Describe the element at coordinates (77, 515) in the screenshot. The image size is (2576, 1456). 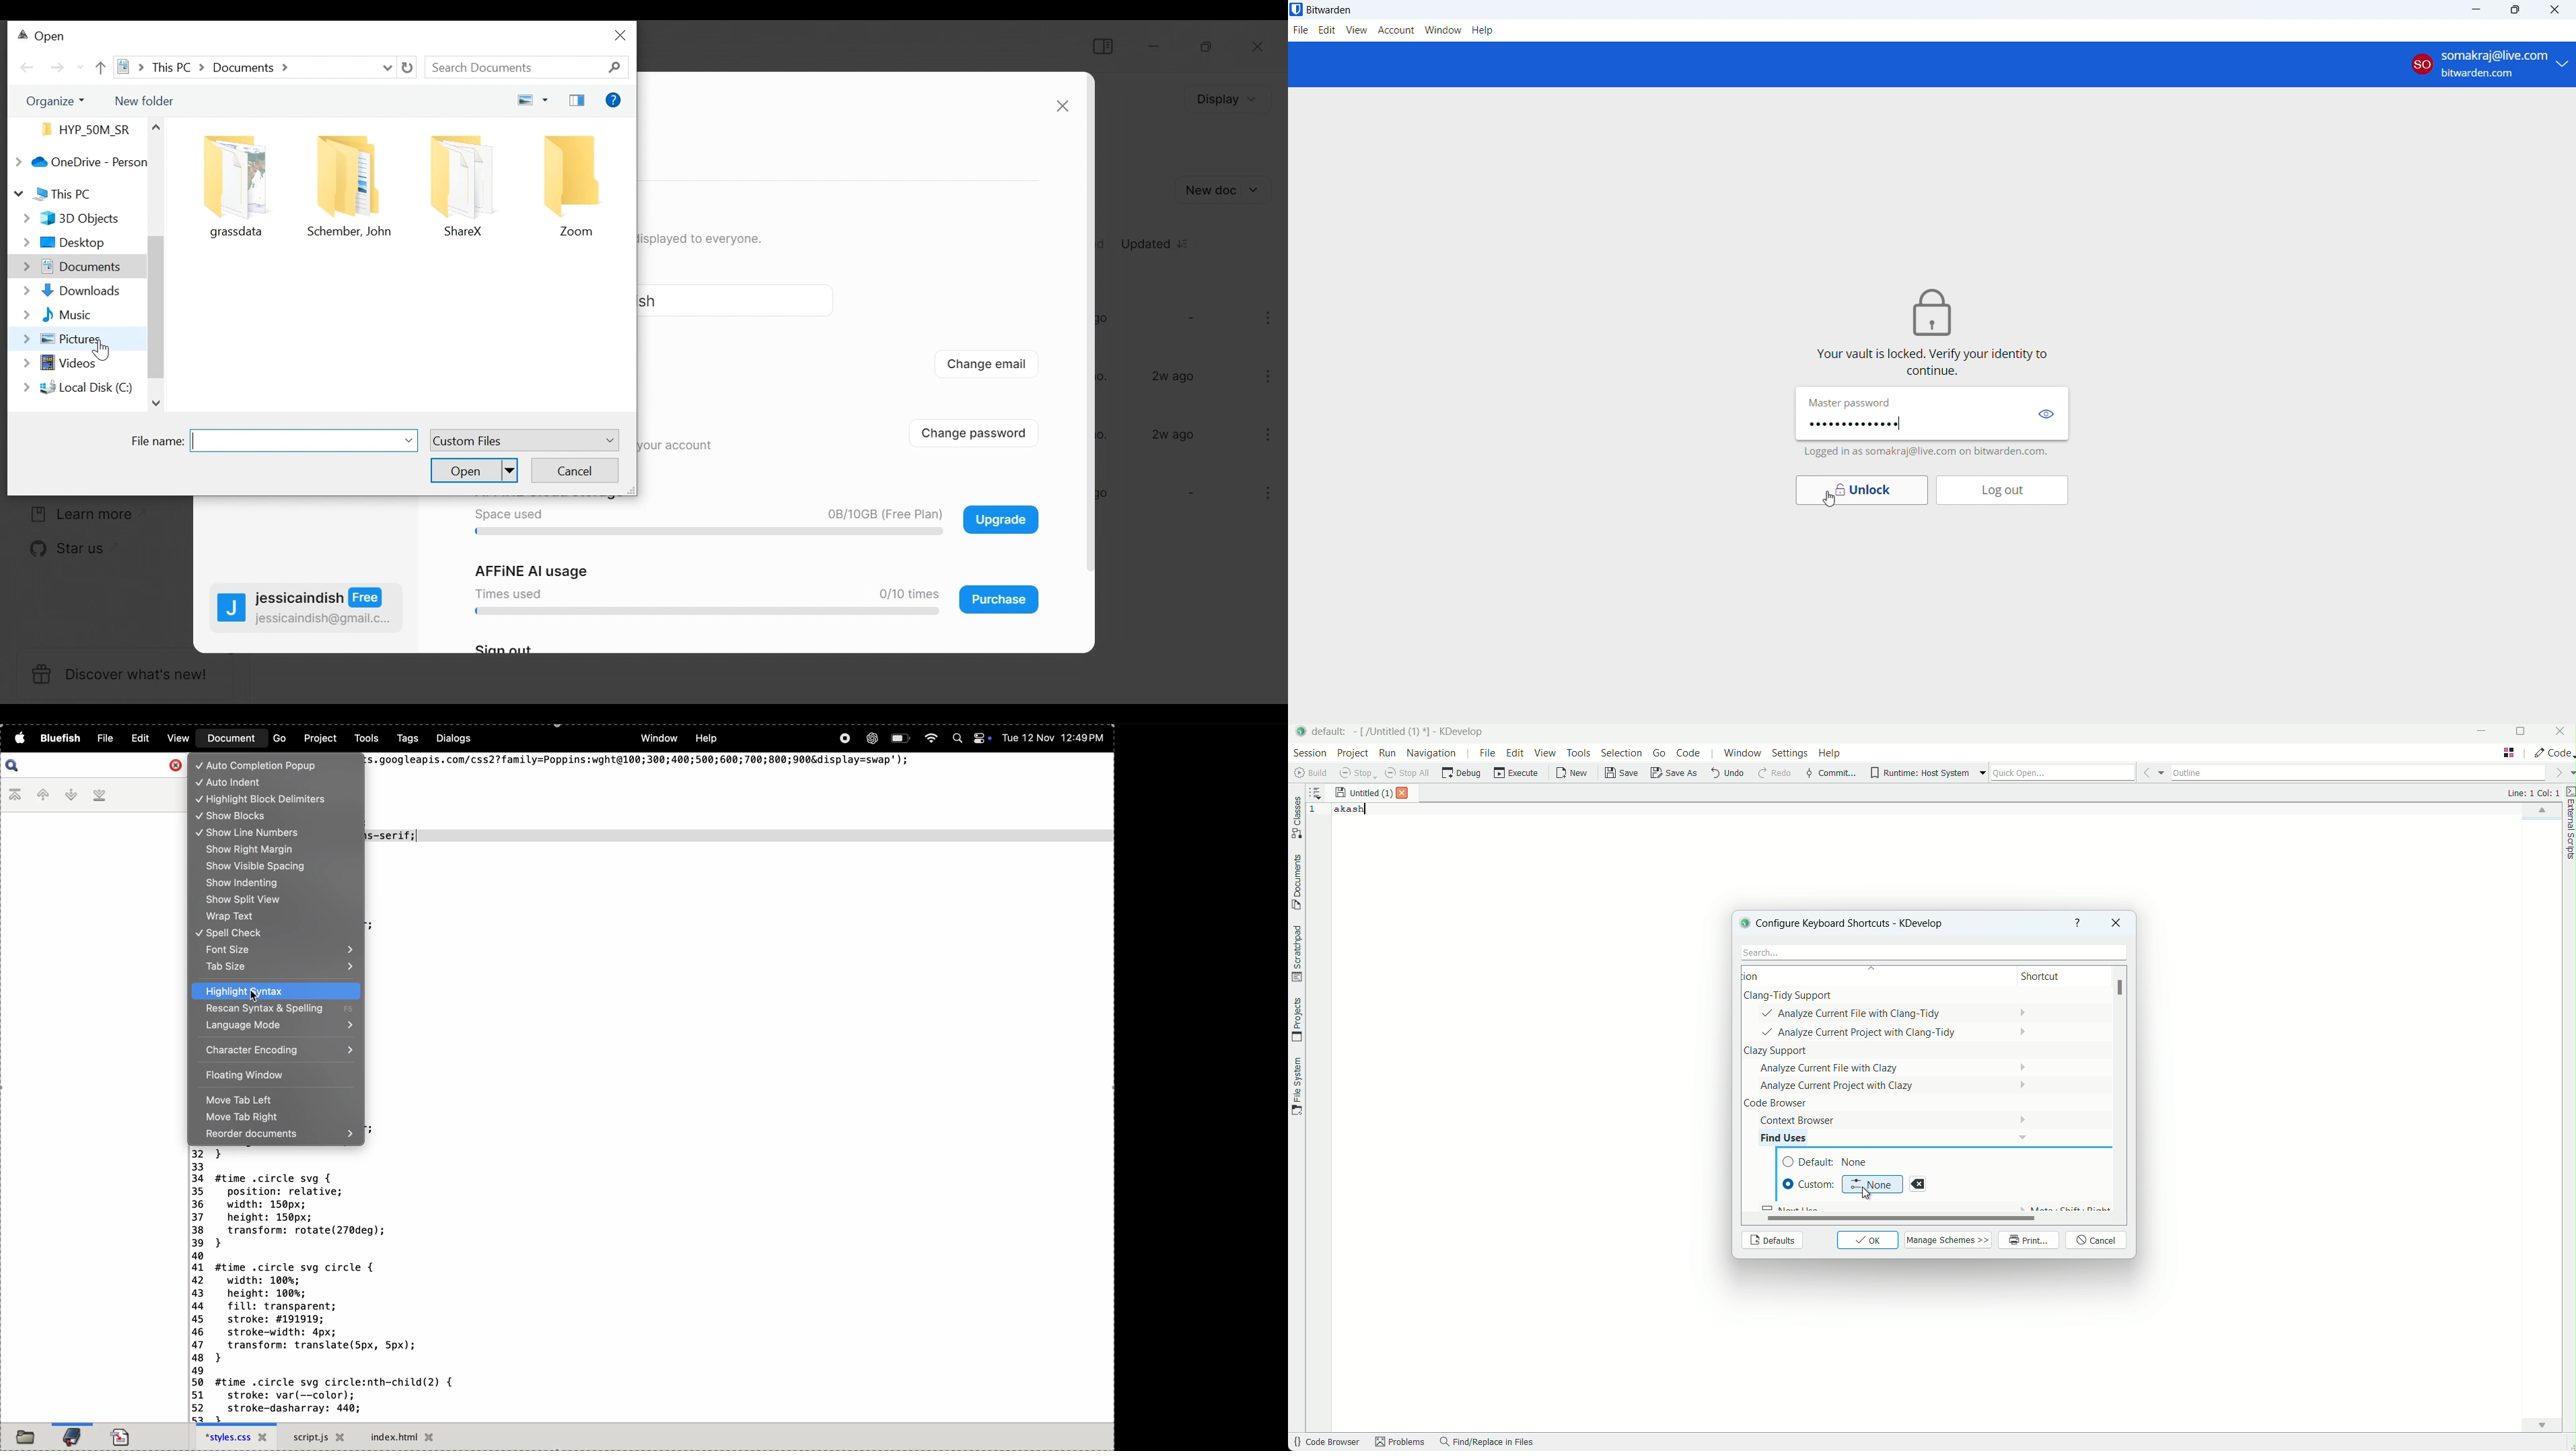
I see `Learn more` at that location.